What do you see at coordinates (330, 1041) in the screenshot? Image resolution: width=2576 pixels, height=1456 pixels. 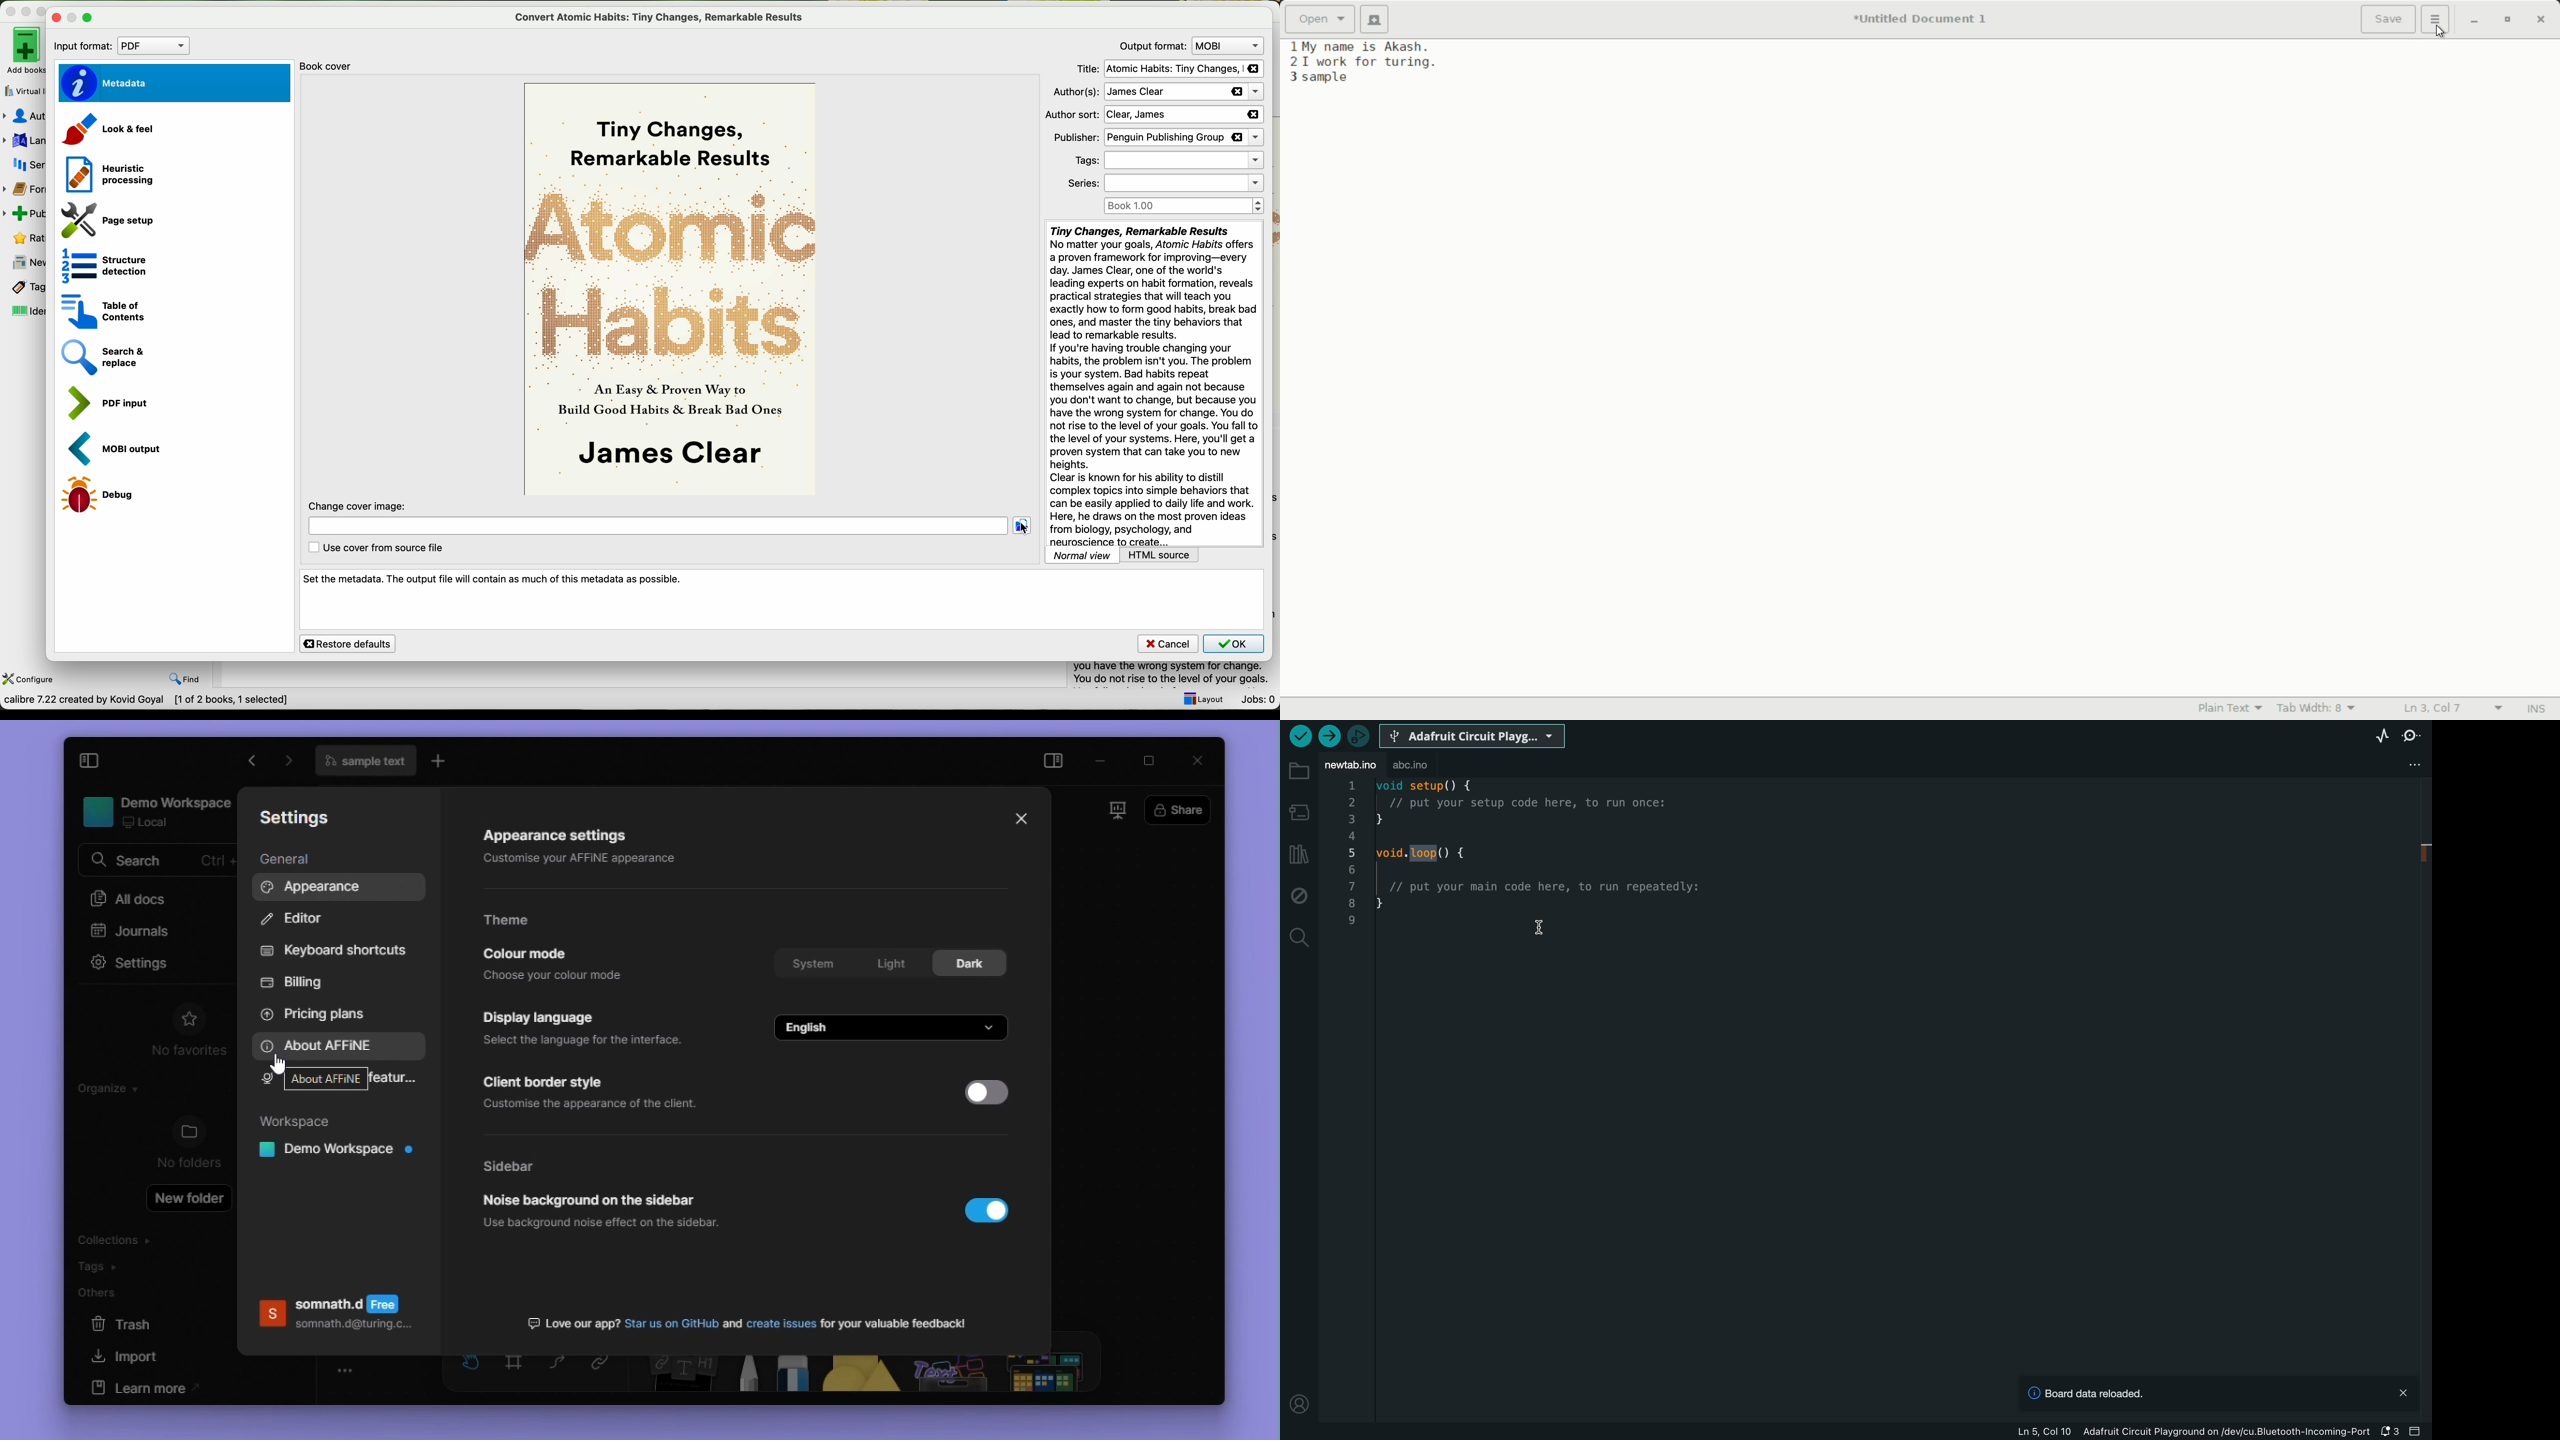 I see `About` at bounding box center [330, 1041].